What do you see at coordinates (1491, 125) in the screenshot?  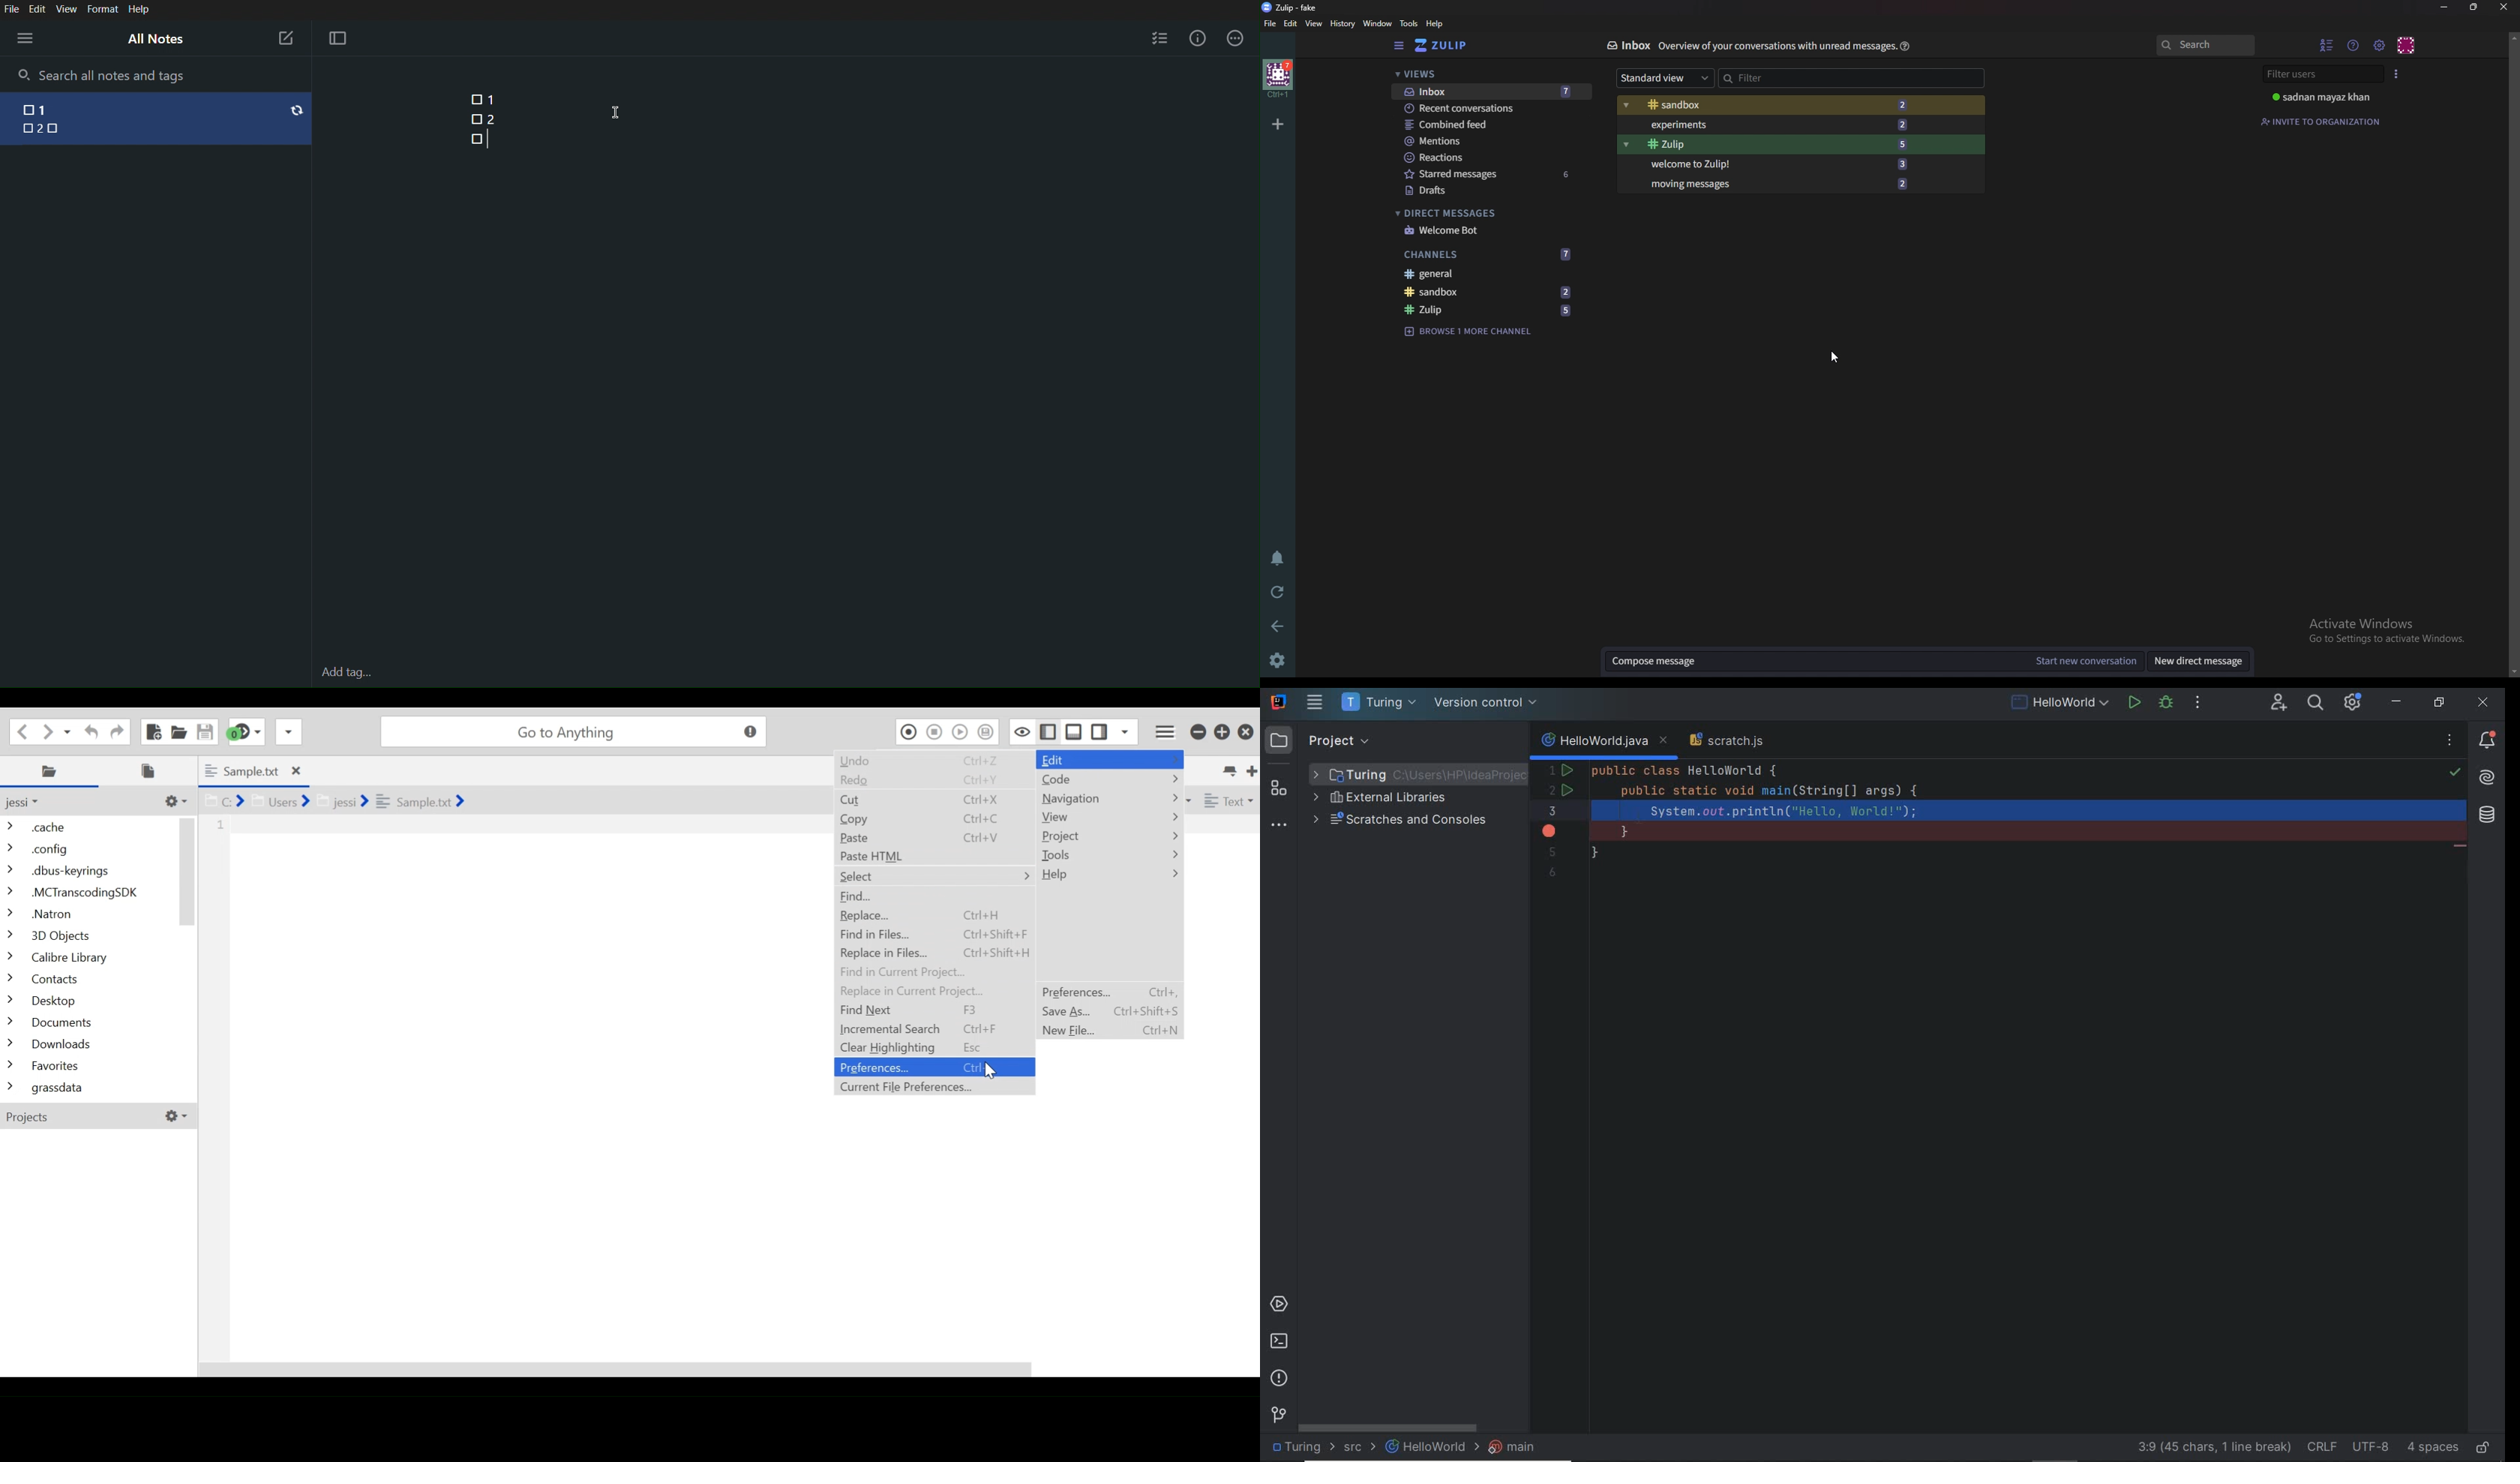 I see `combined feed` at bounding box center [1491, 125].